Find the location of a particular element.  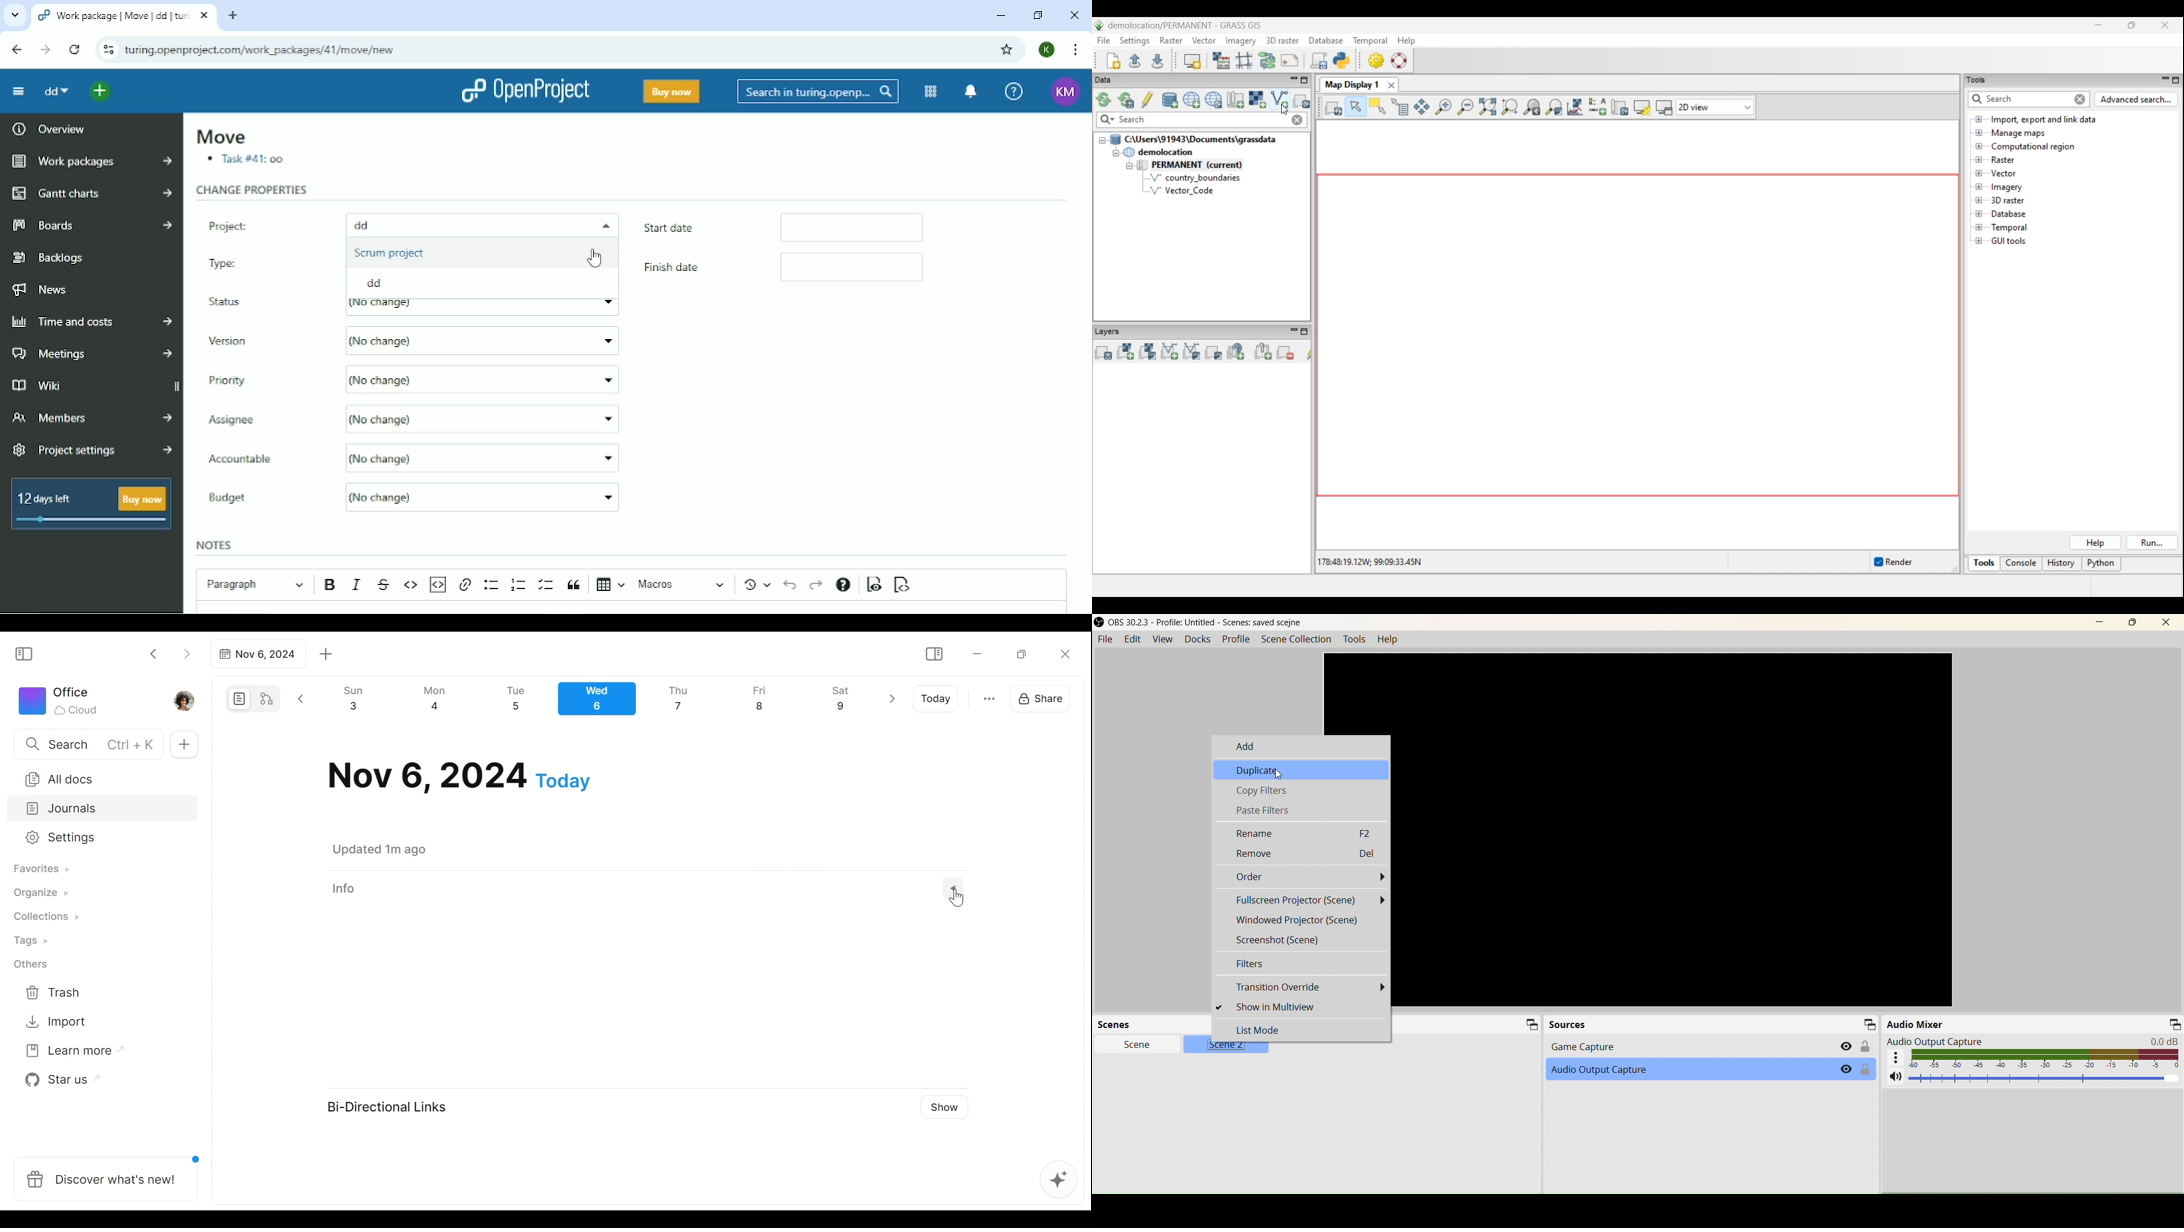

Time and costs is located at coordinates (92, 322).